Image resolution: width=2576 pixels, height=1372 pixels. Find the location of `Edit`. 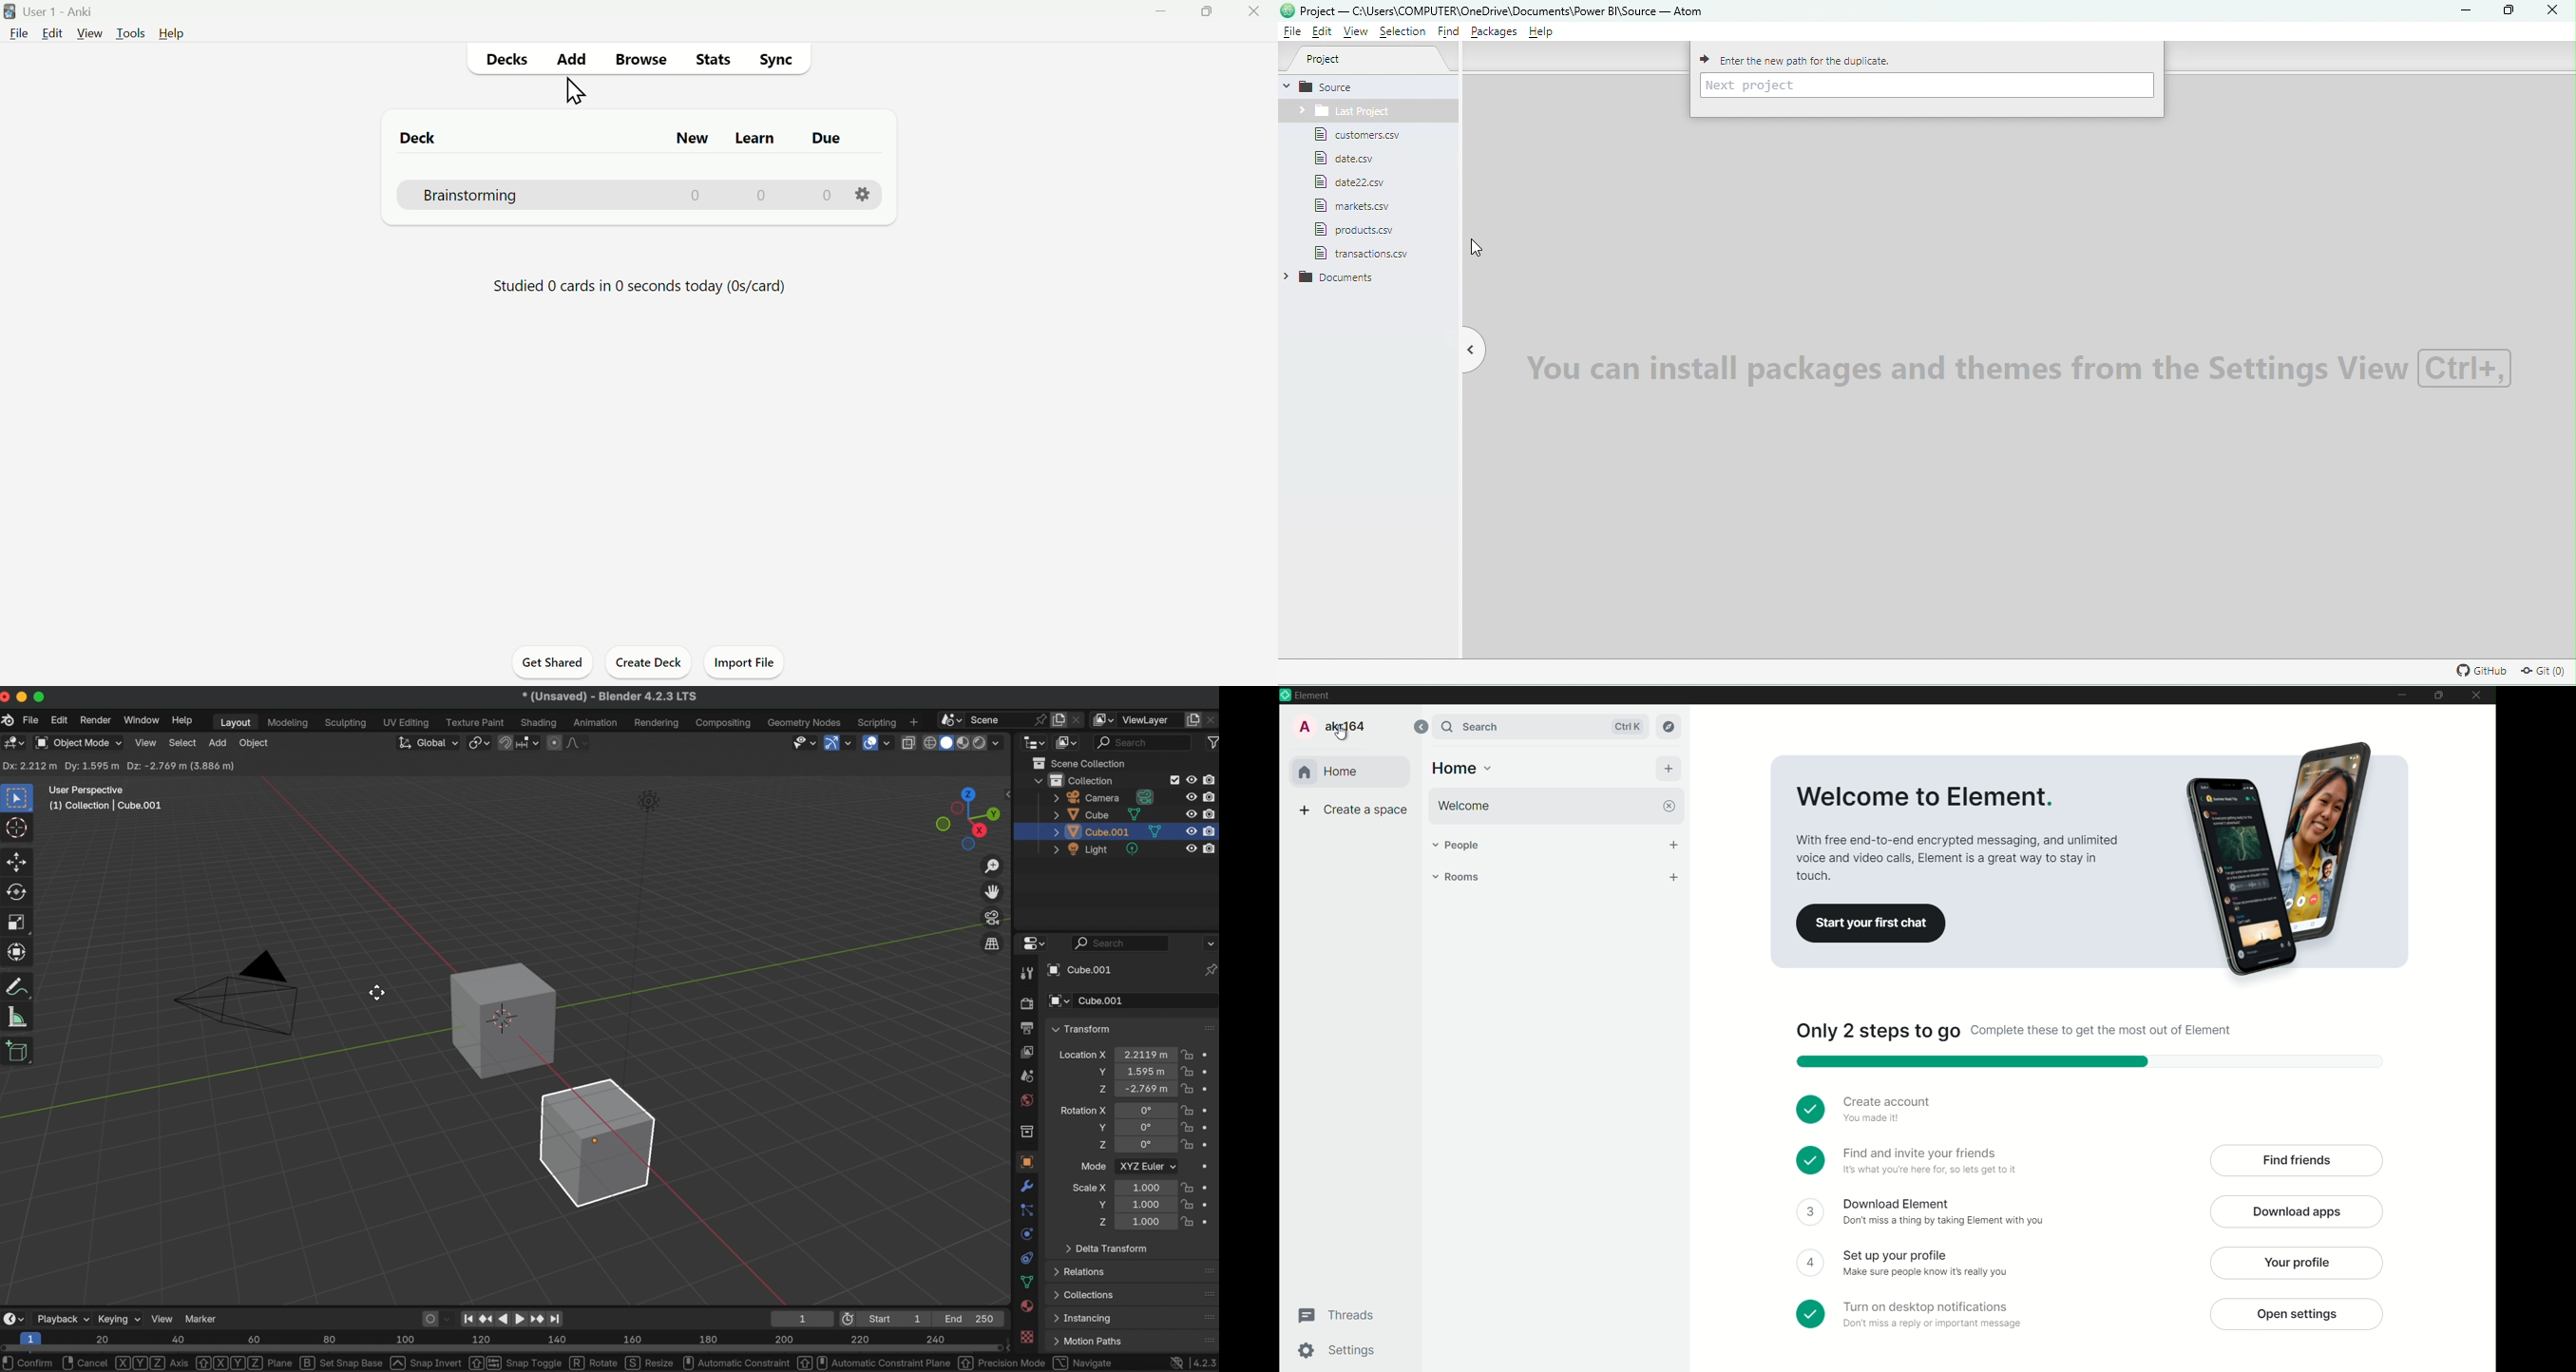

Edit is located at coordinates (1322, 33).